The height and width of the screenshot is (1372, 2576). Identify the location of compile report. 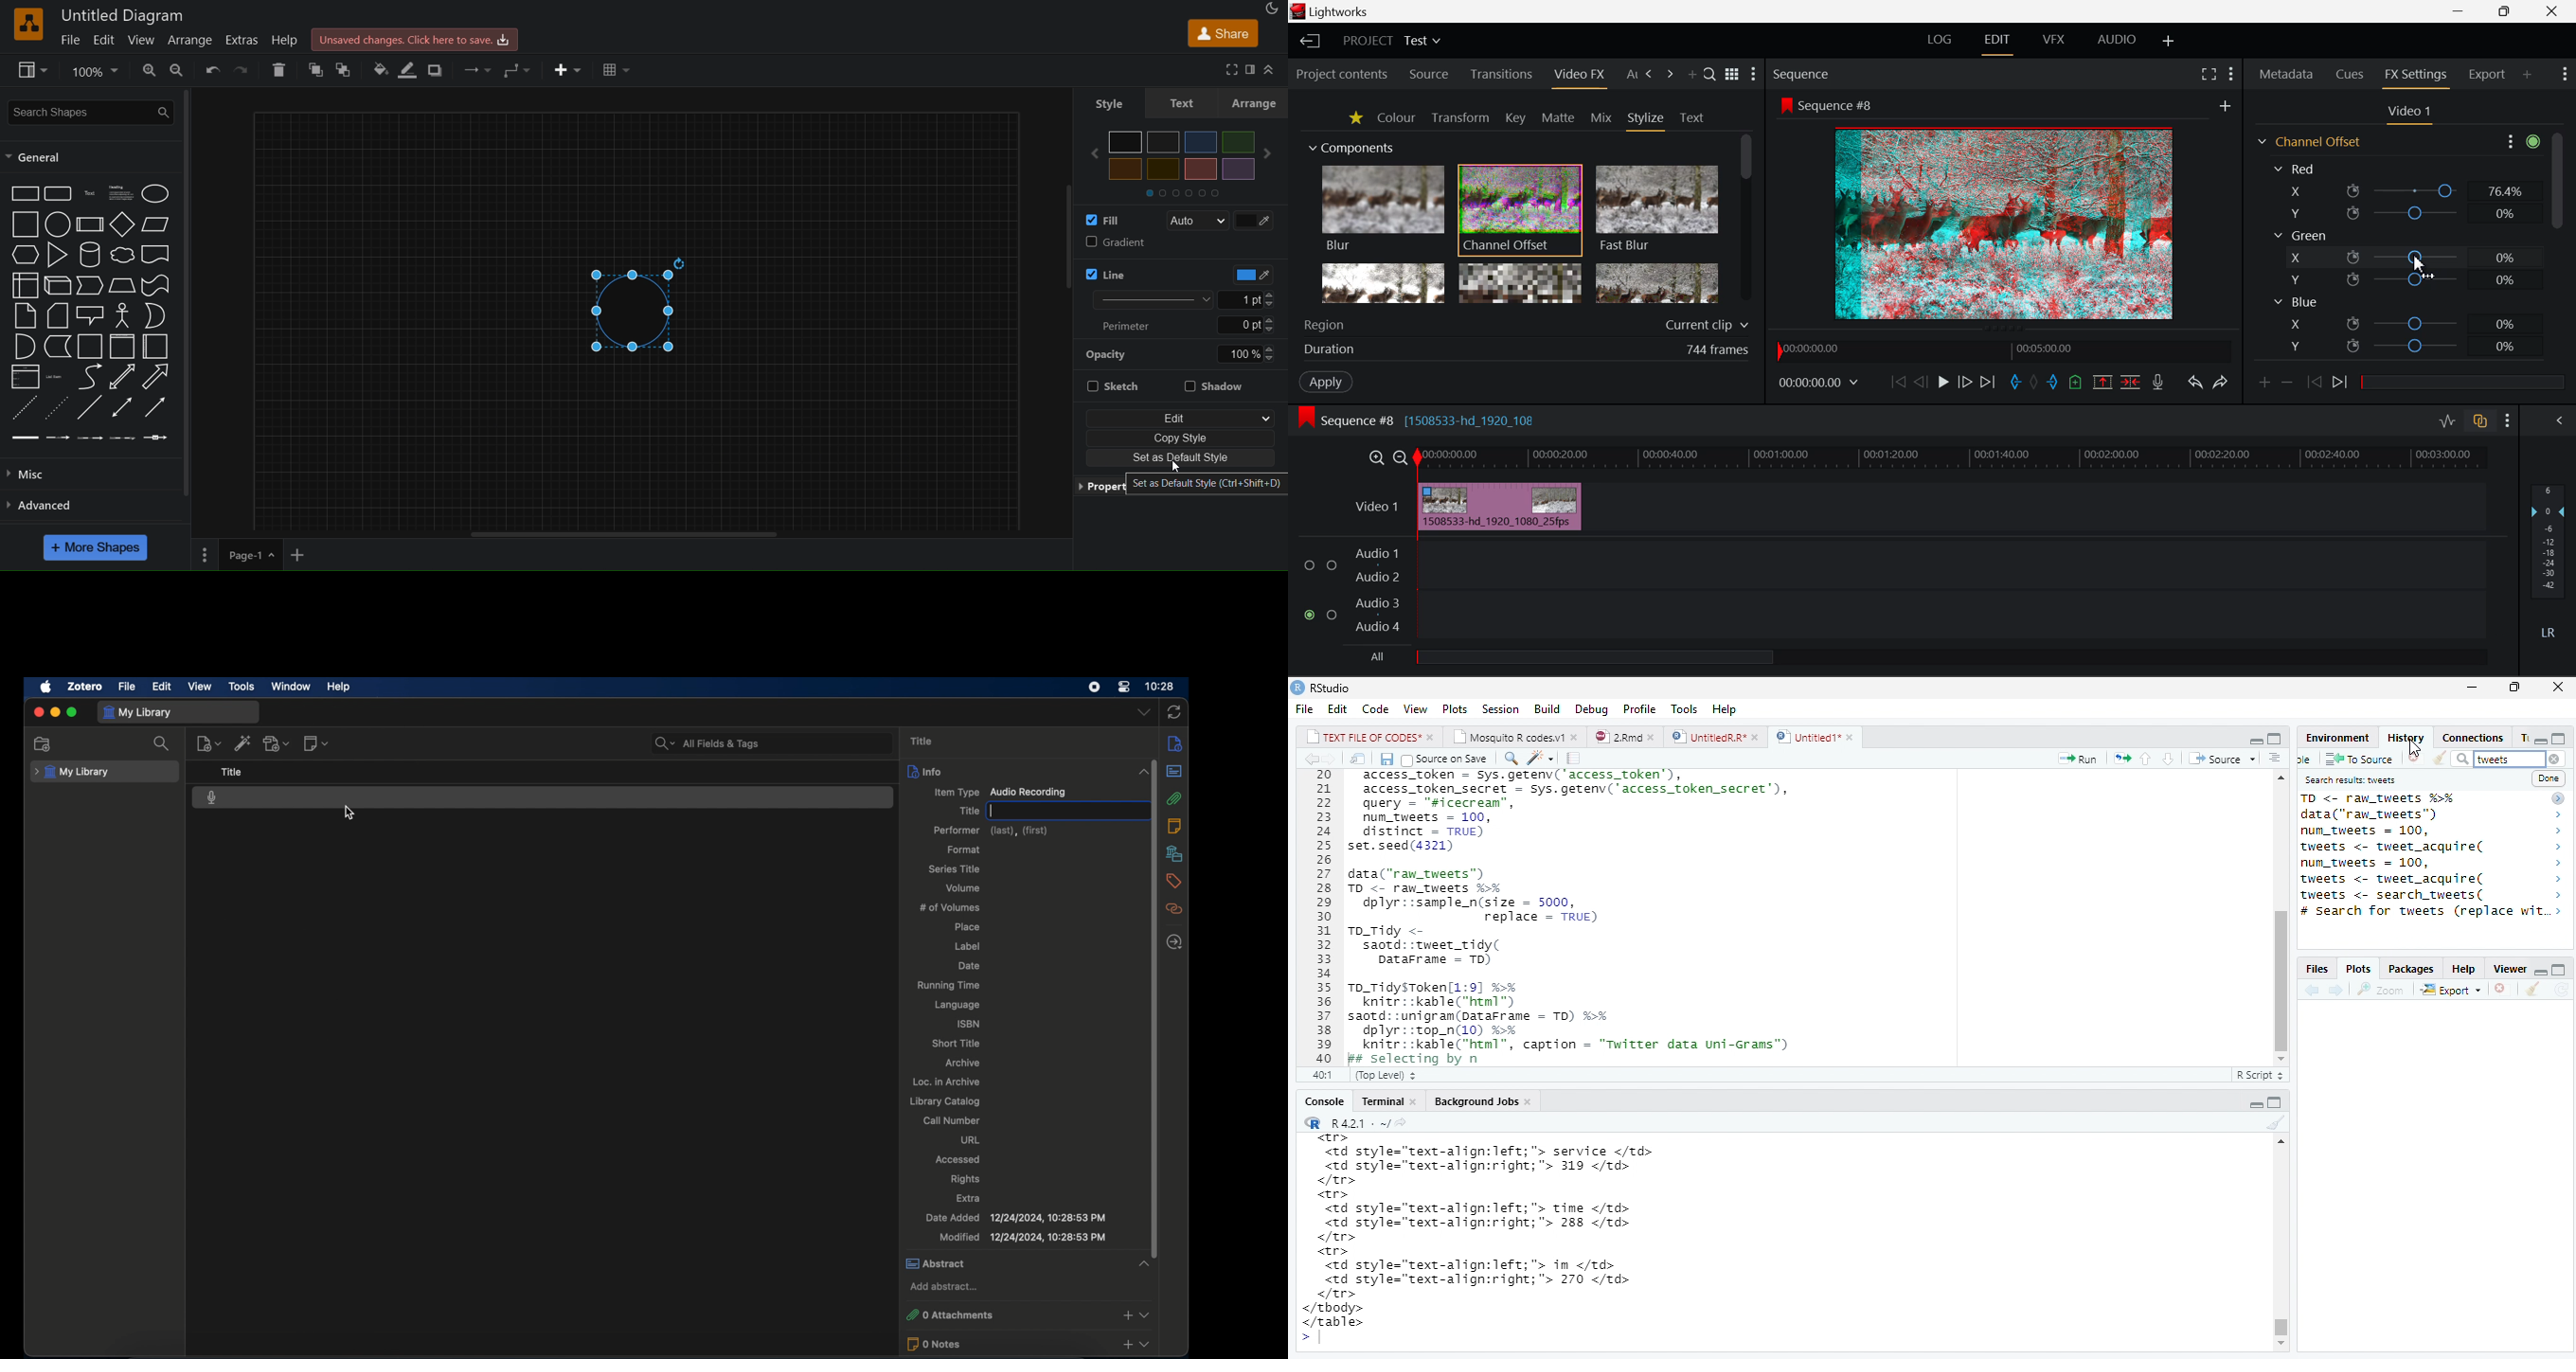
(1573, 758).